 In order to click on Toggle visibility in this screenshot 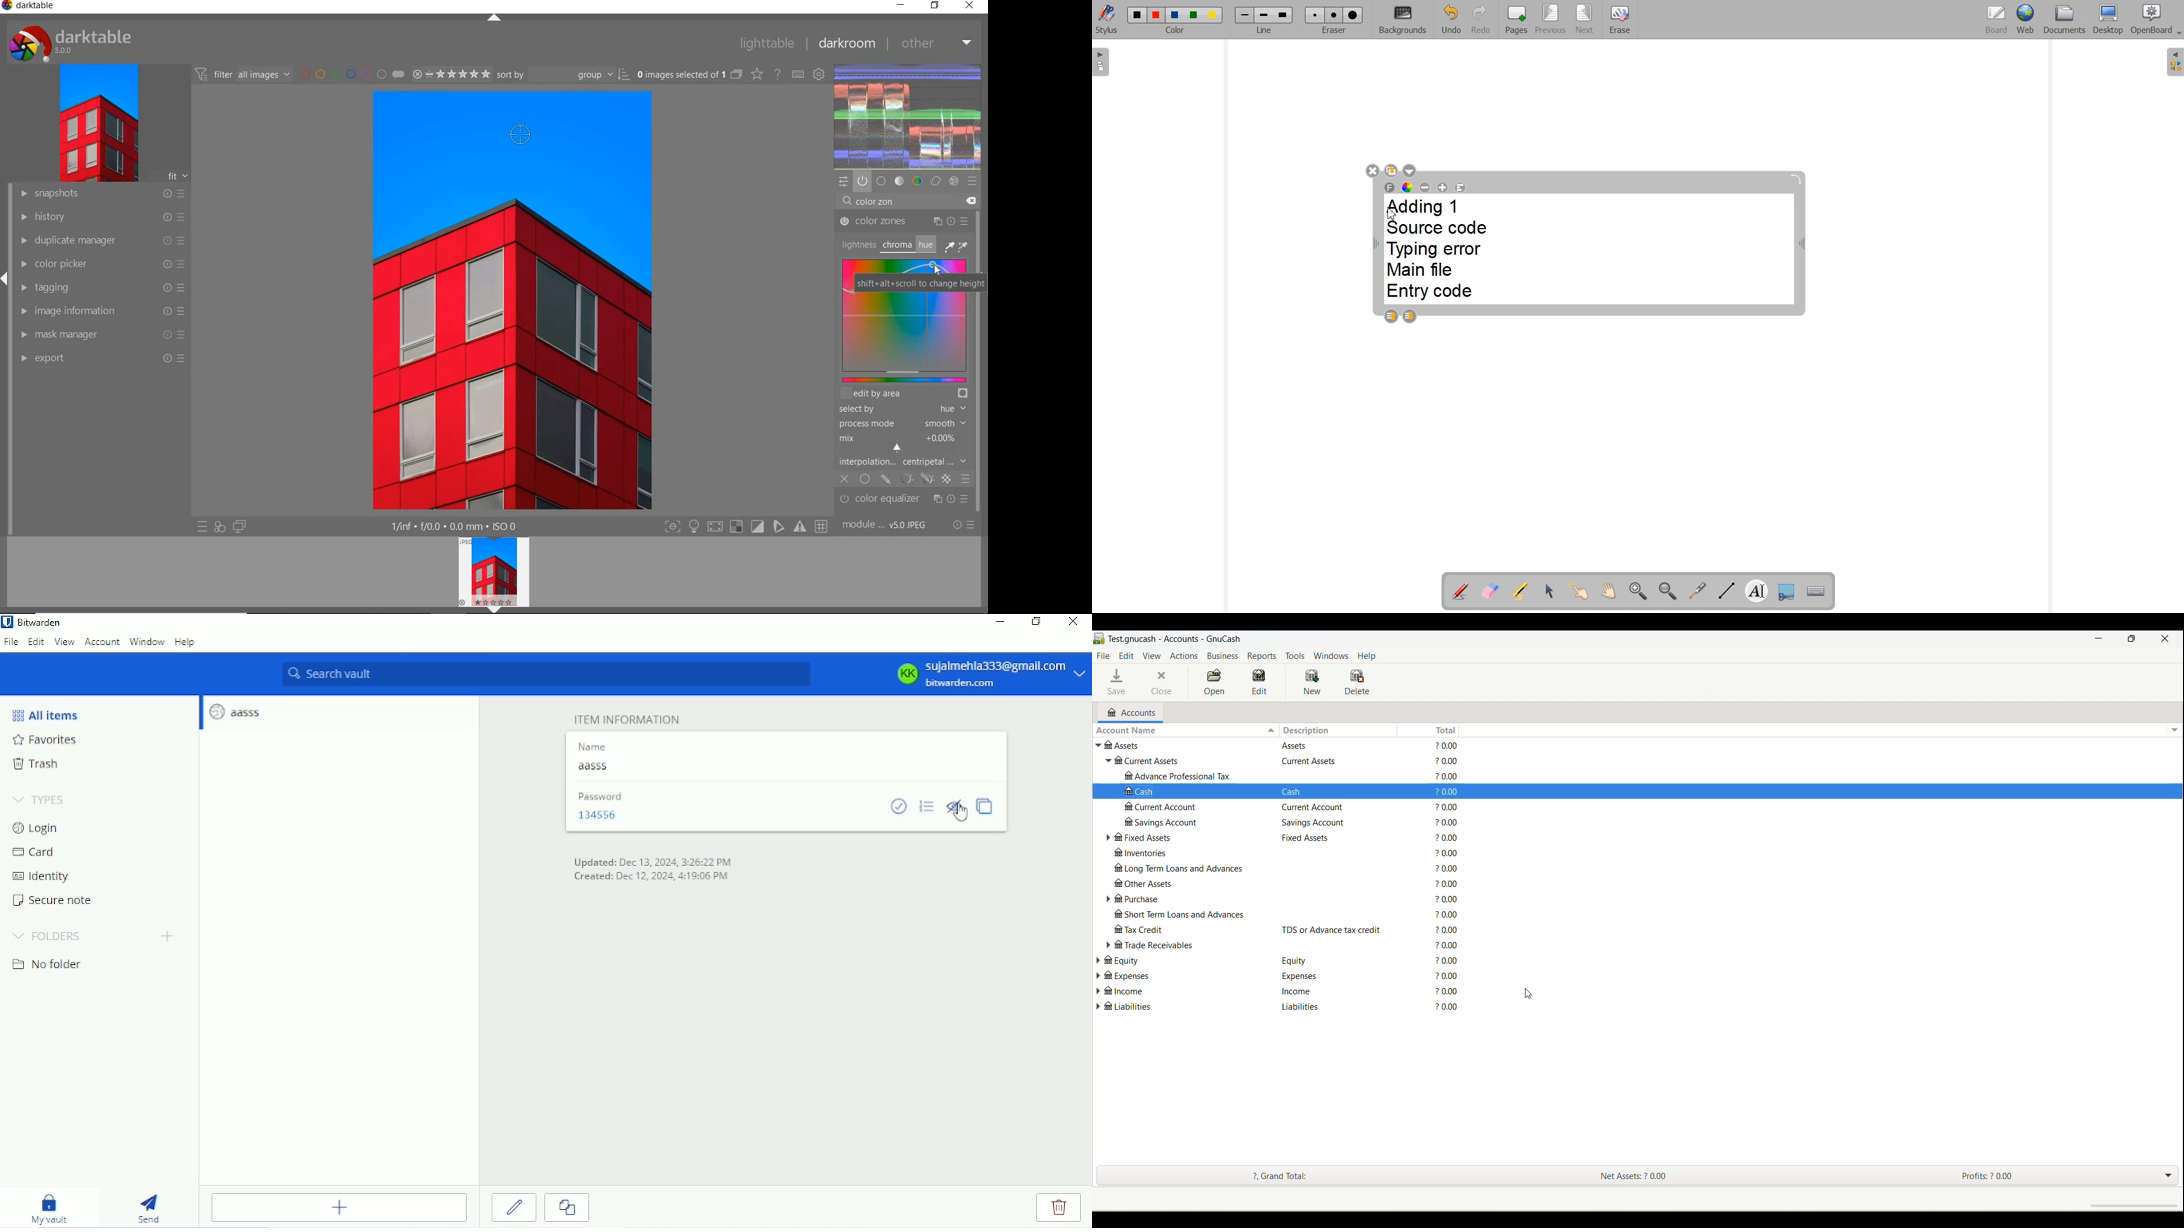, I will do `click(956, 811)`.